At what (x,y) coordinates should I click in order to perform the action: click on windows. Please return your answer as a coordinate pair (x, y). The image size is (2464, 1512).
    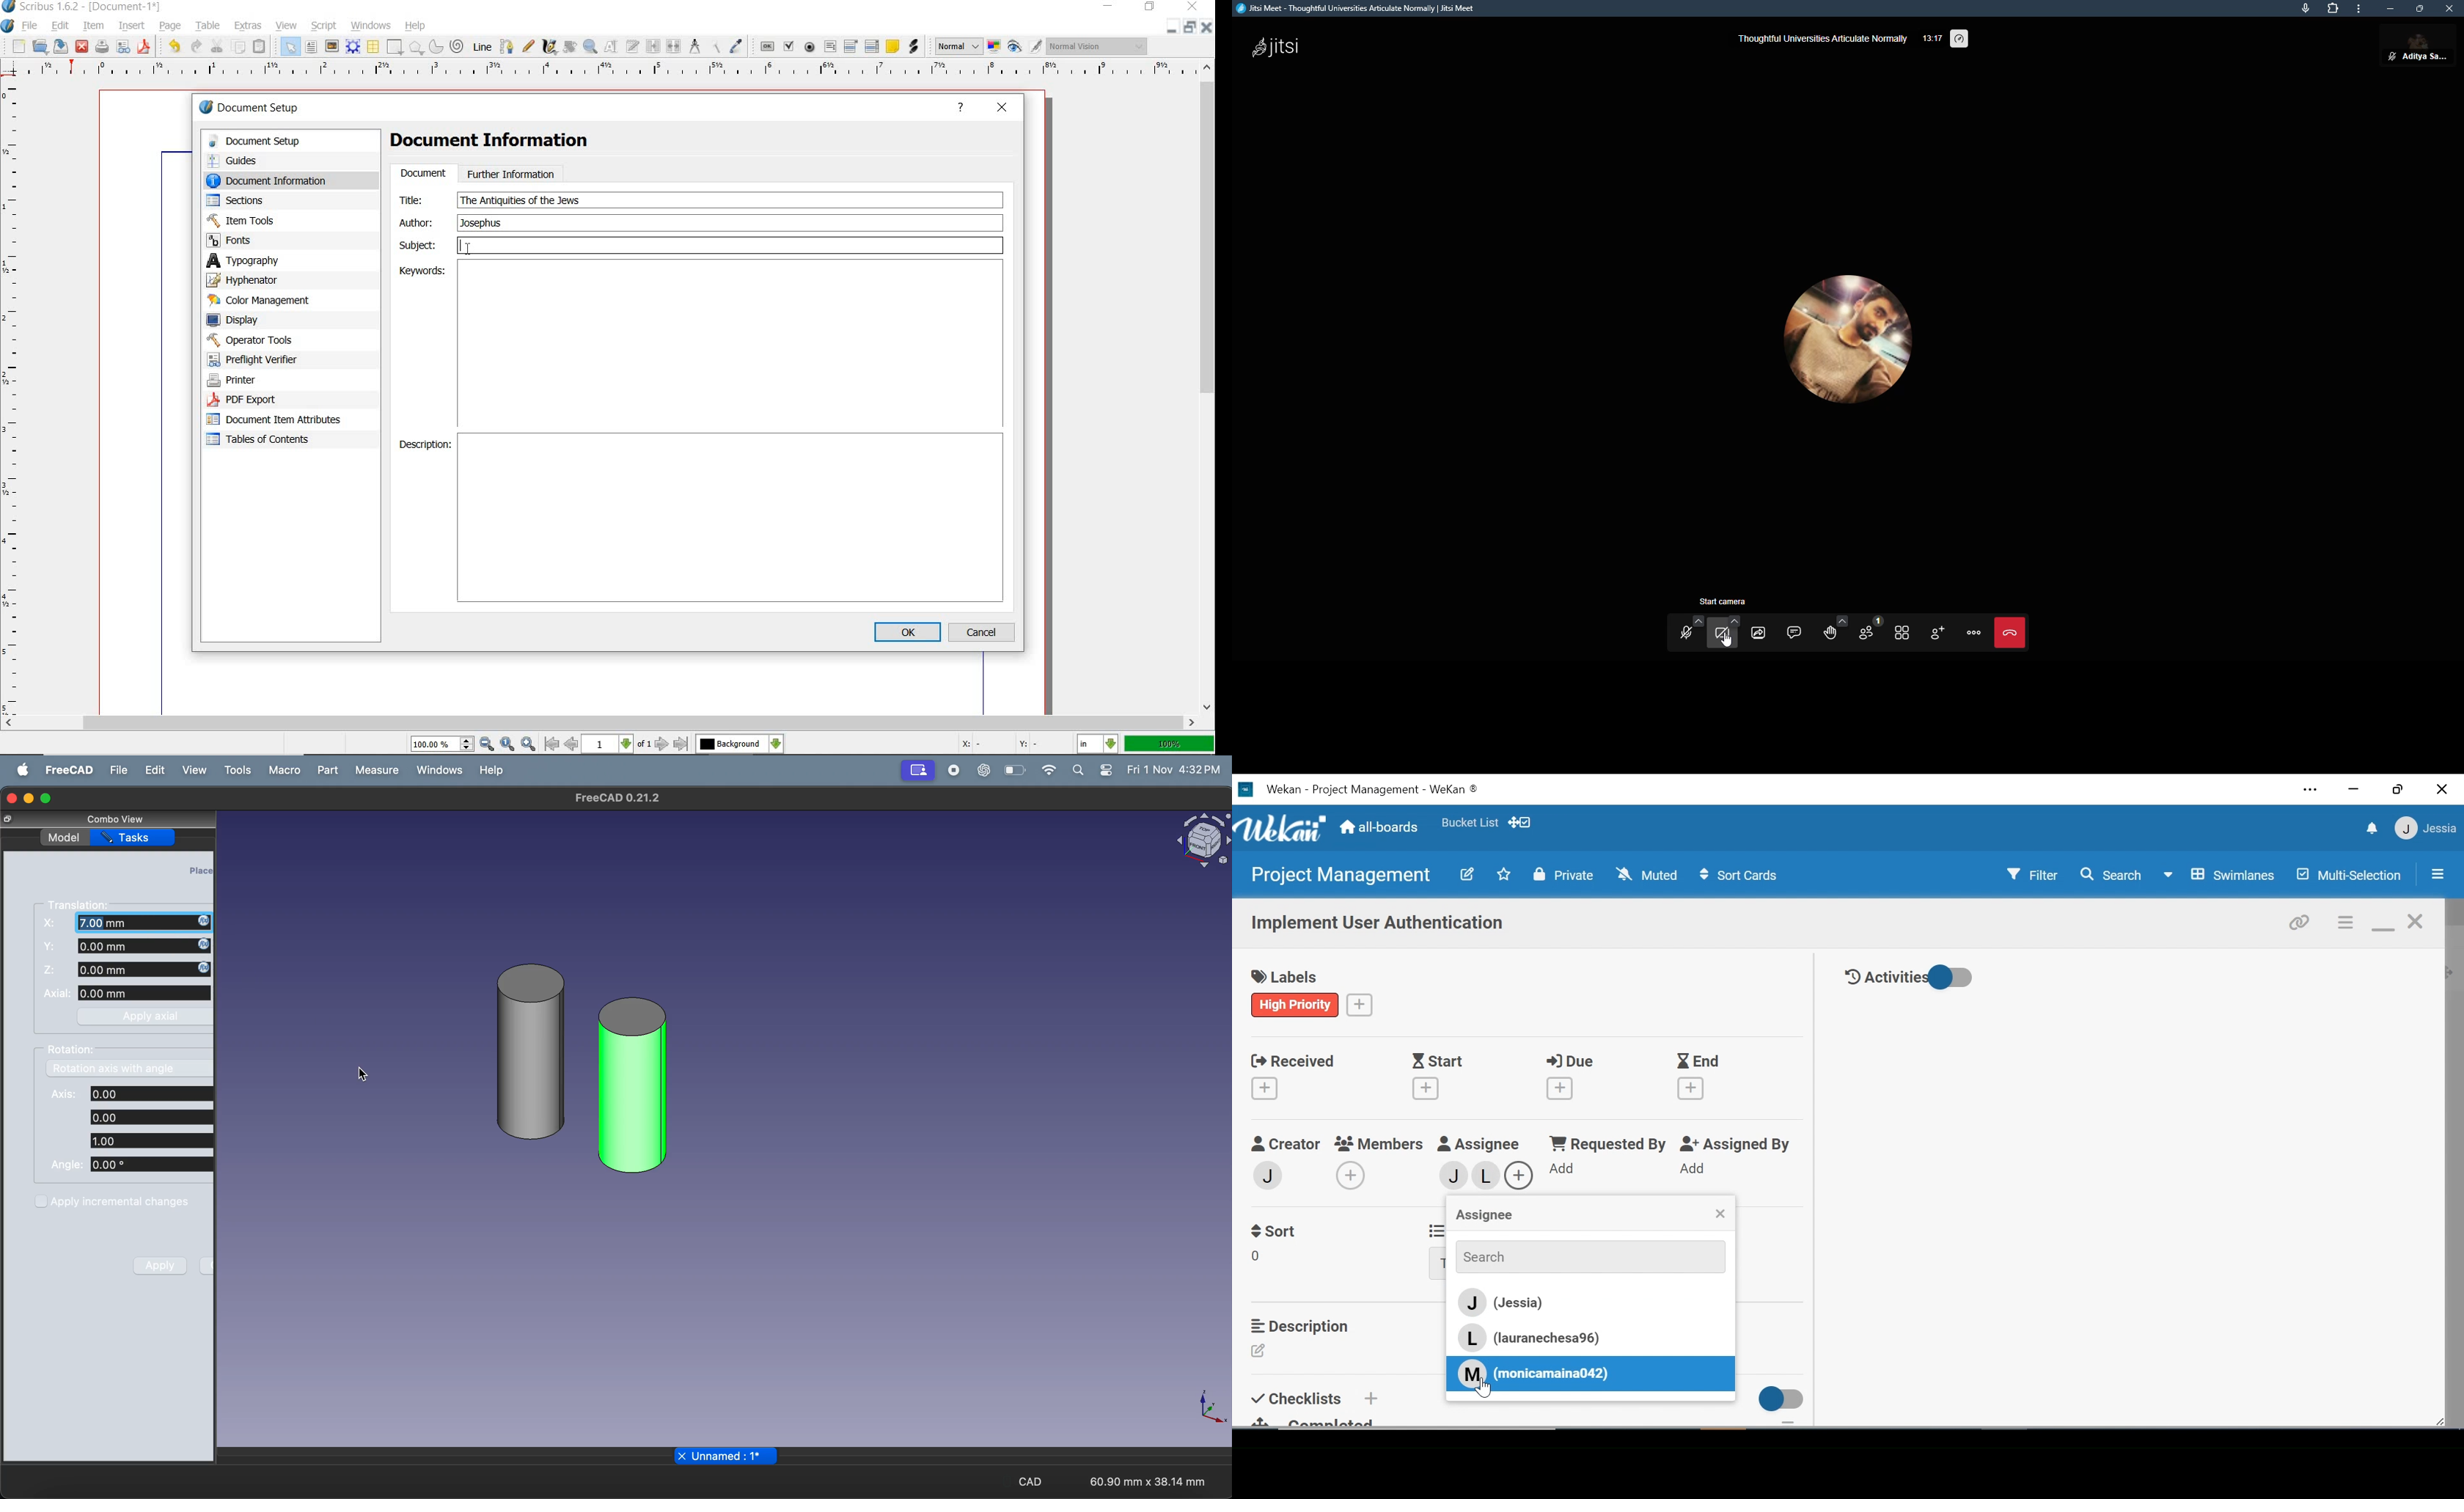
    Looking at the image, I should click on (372, 26).